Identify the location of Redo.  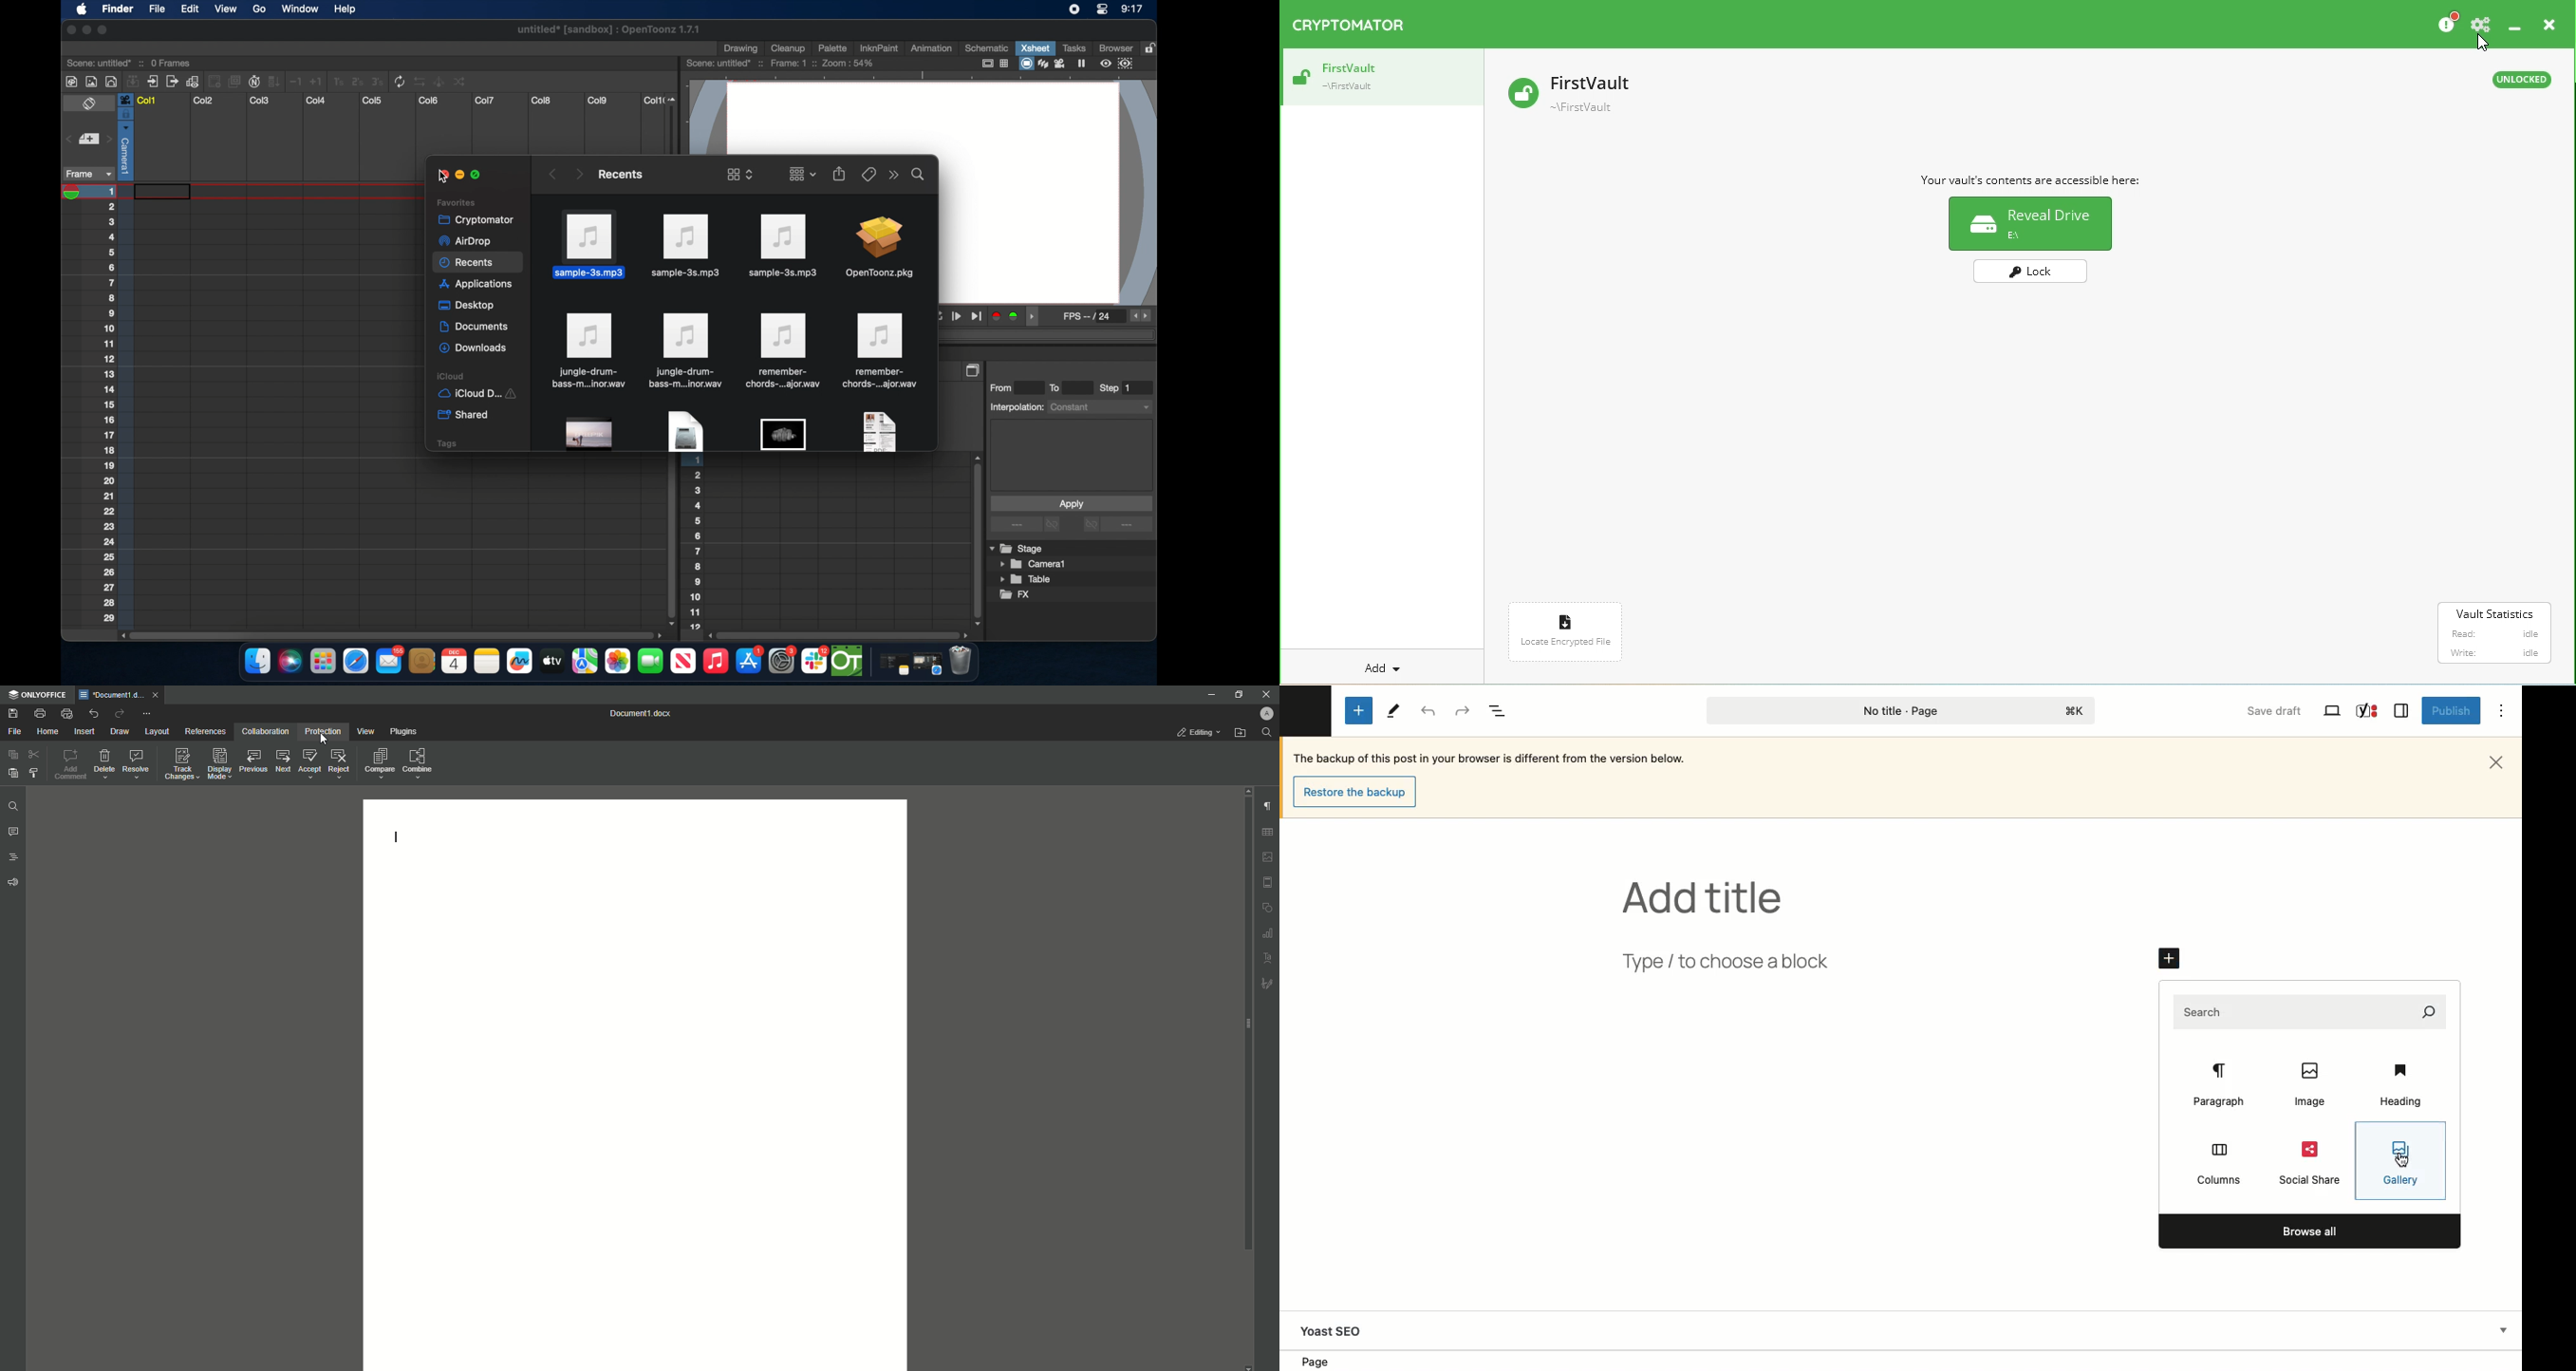
(1466, 710).